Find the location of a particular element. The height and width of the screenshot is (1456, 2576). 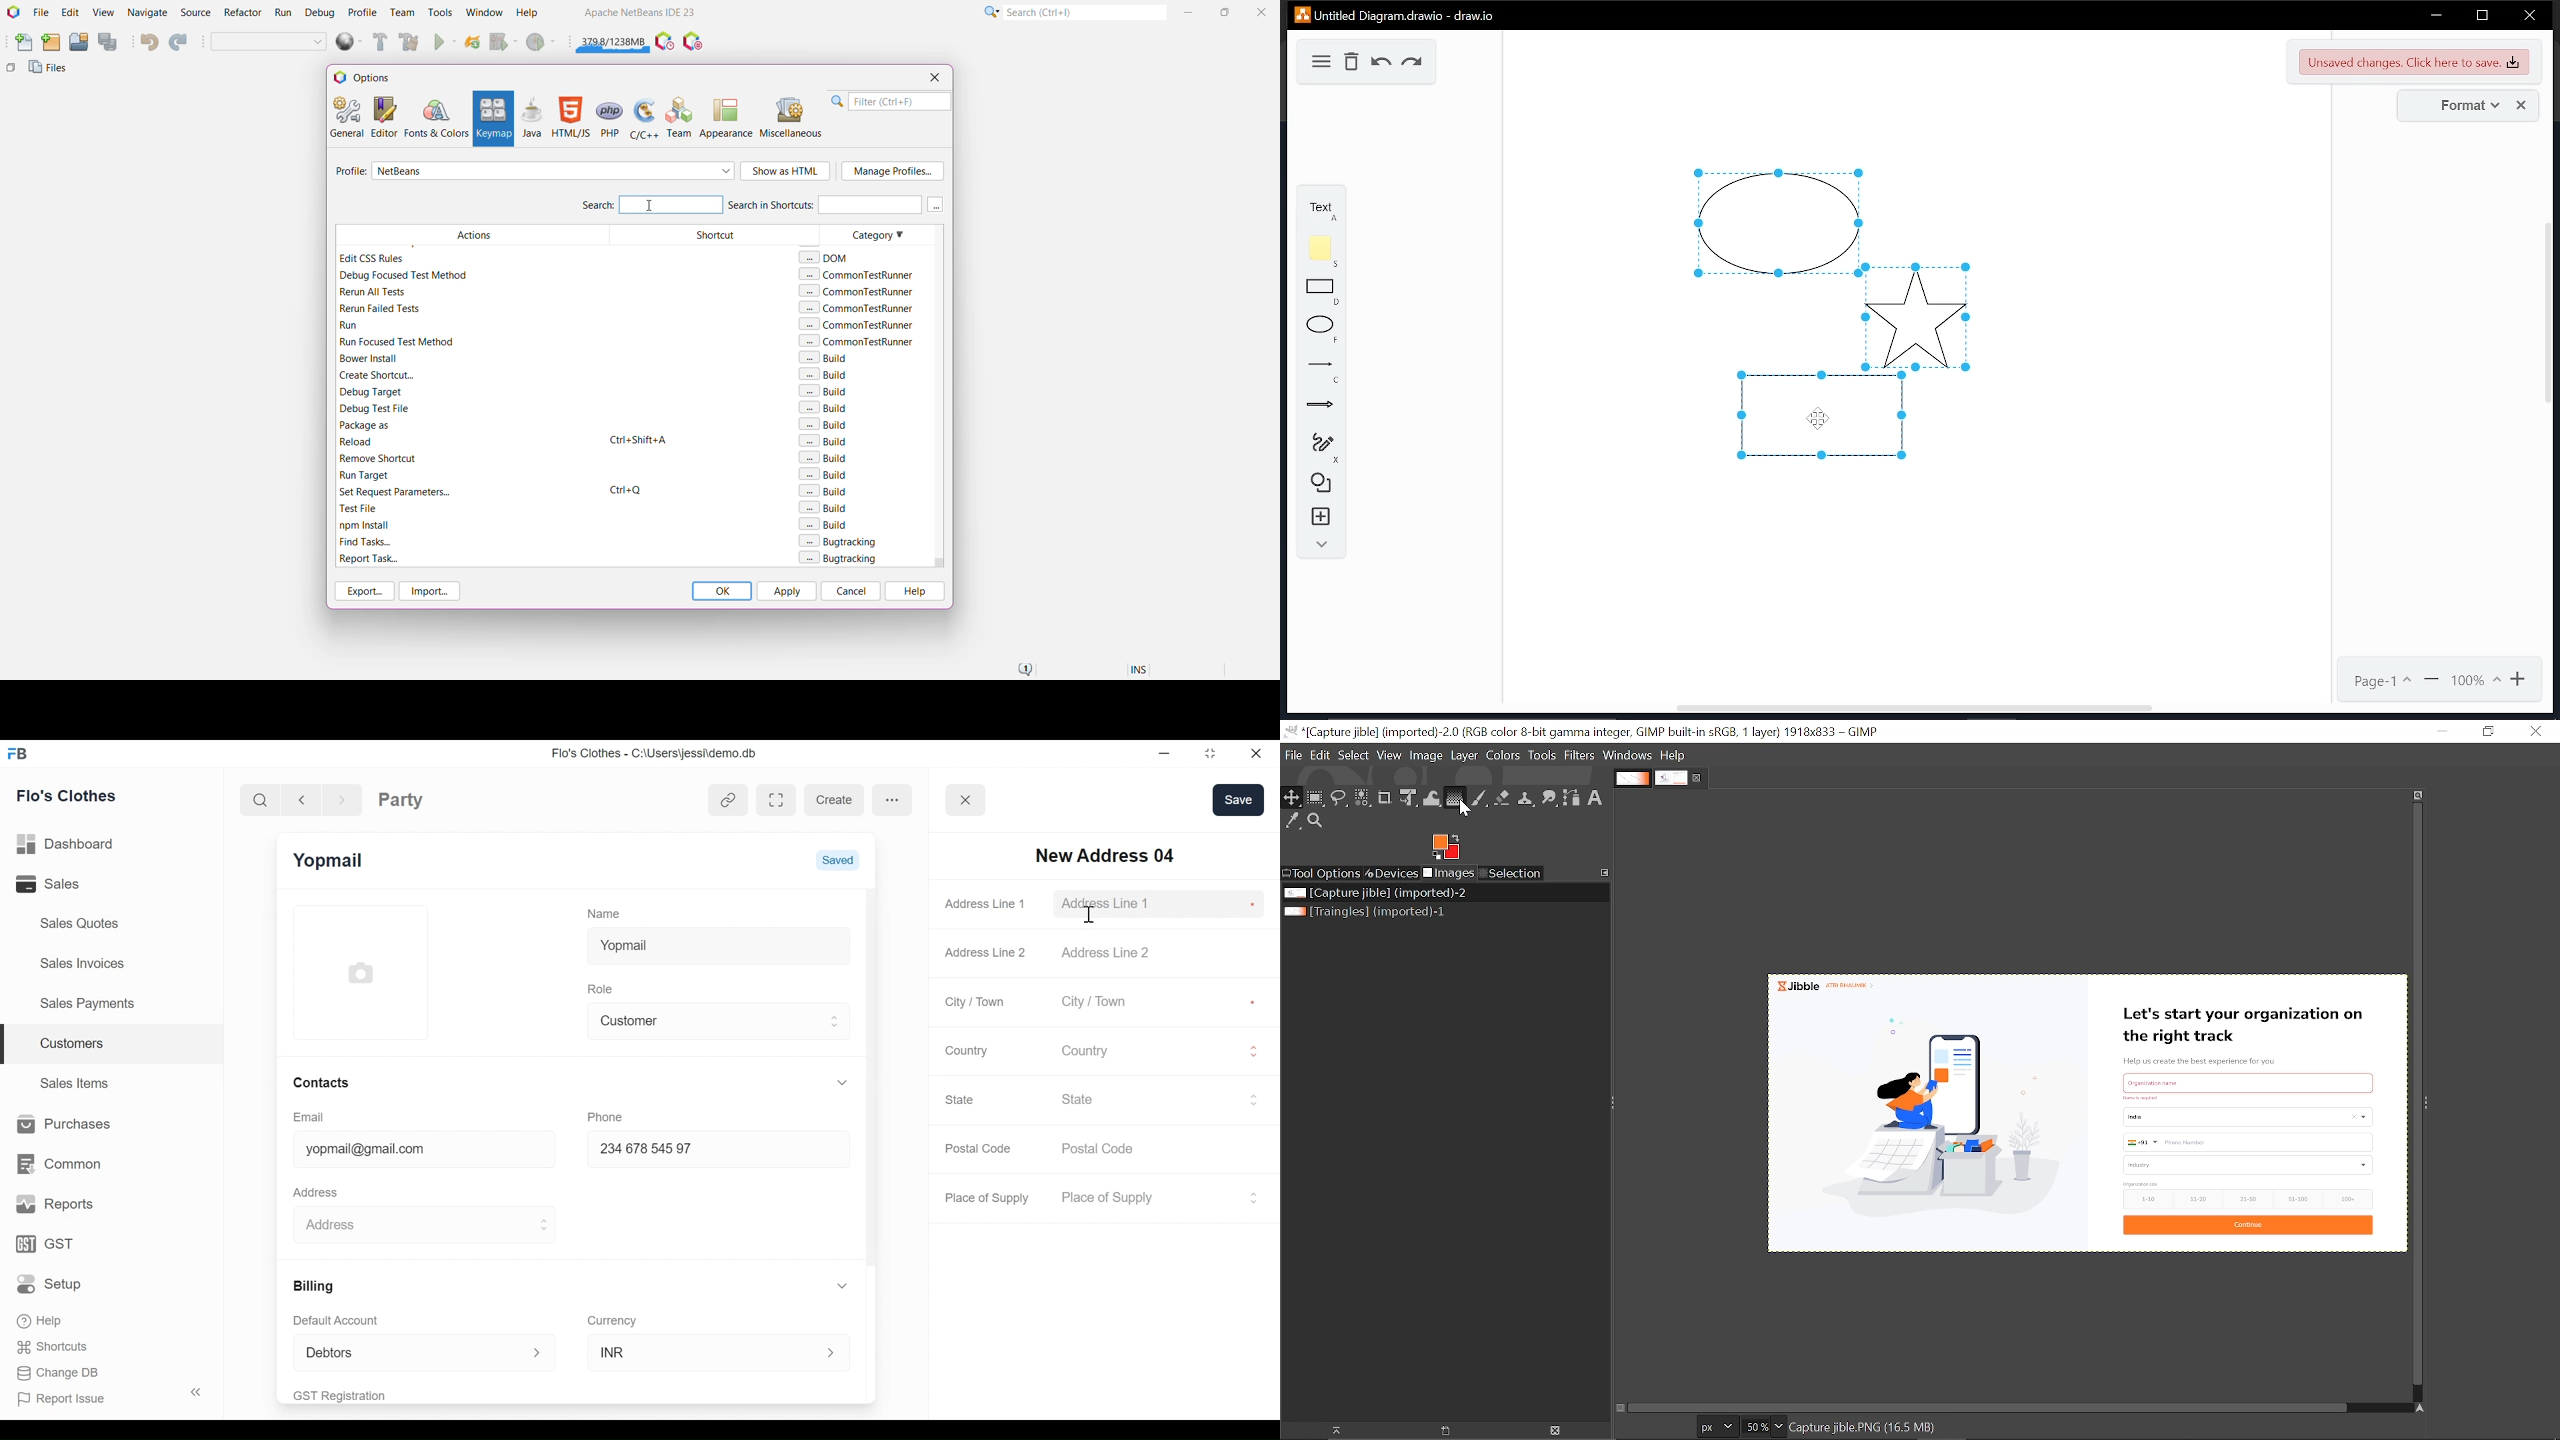

yopmail@gmail.com is located at coordinates (413, 1151).